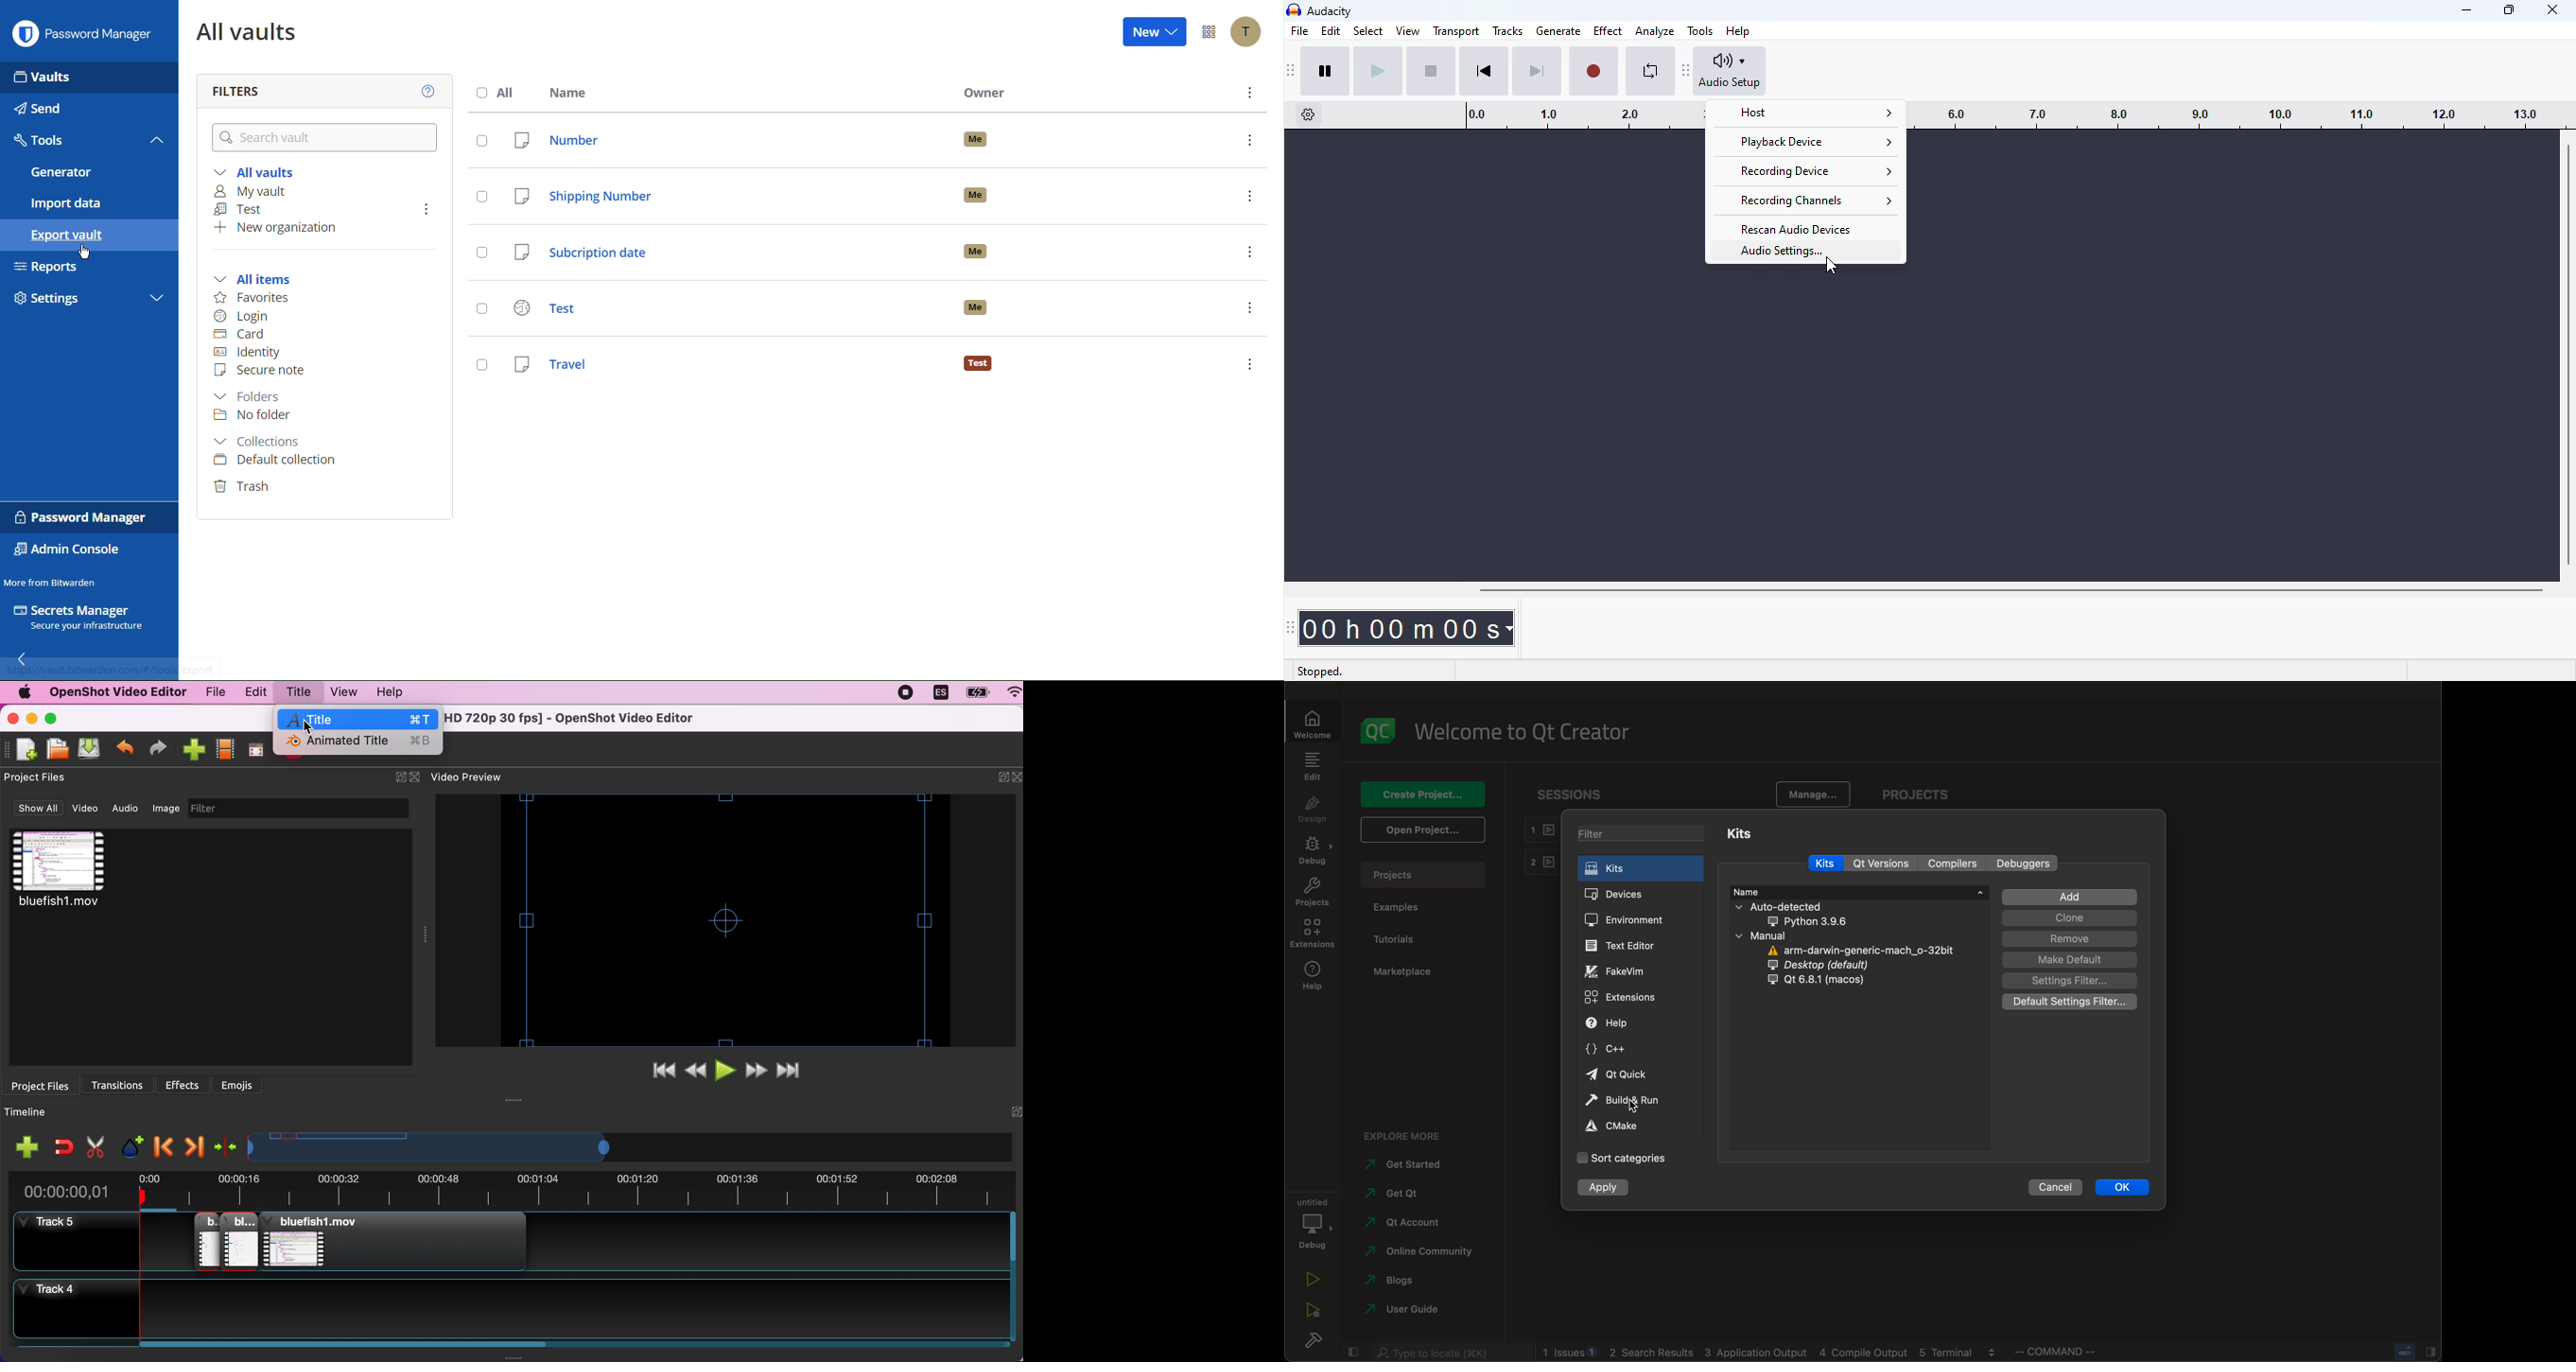 The image size is (2576, 1372). I want to click on cursor on title, so click(309, 727).